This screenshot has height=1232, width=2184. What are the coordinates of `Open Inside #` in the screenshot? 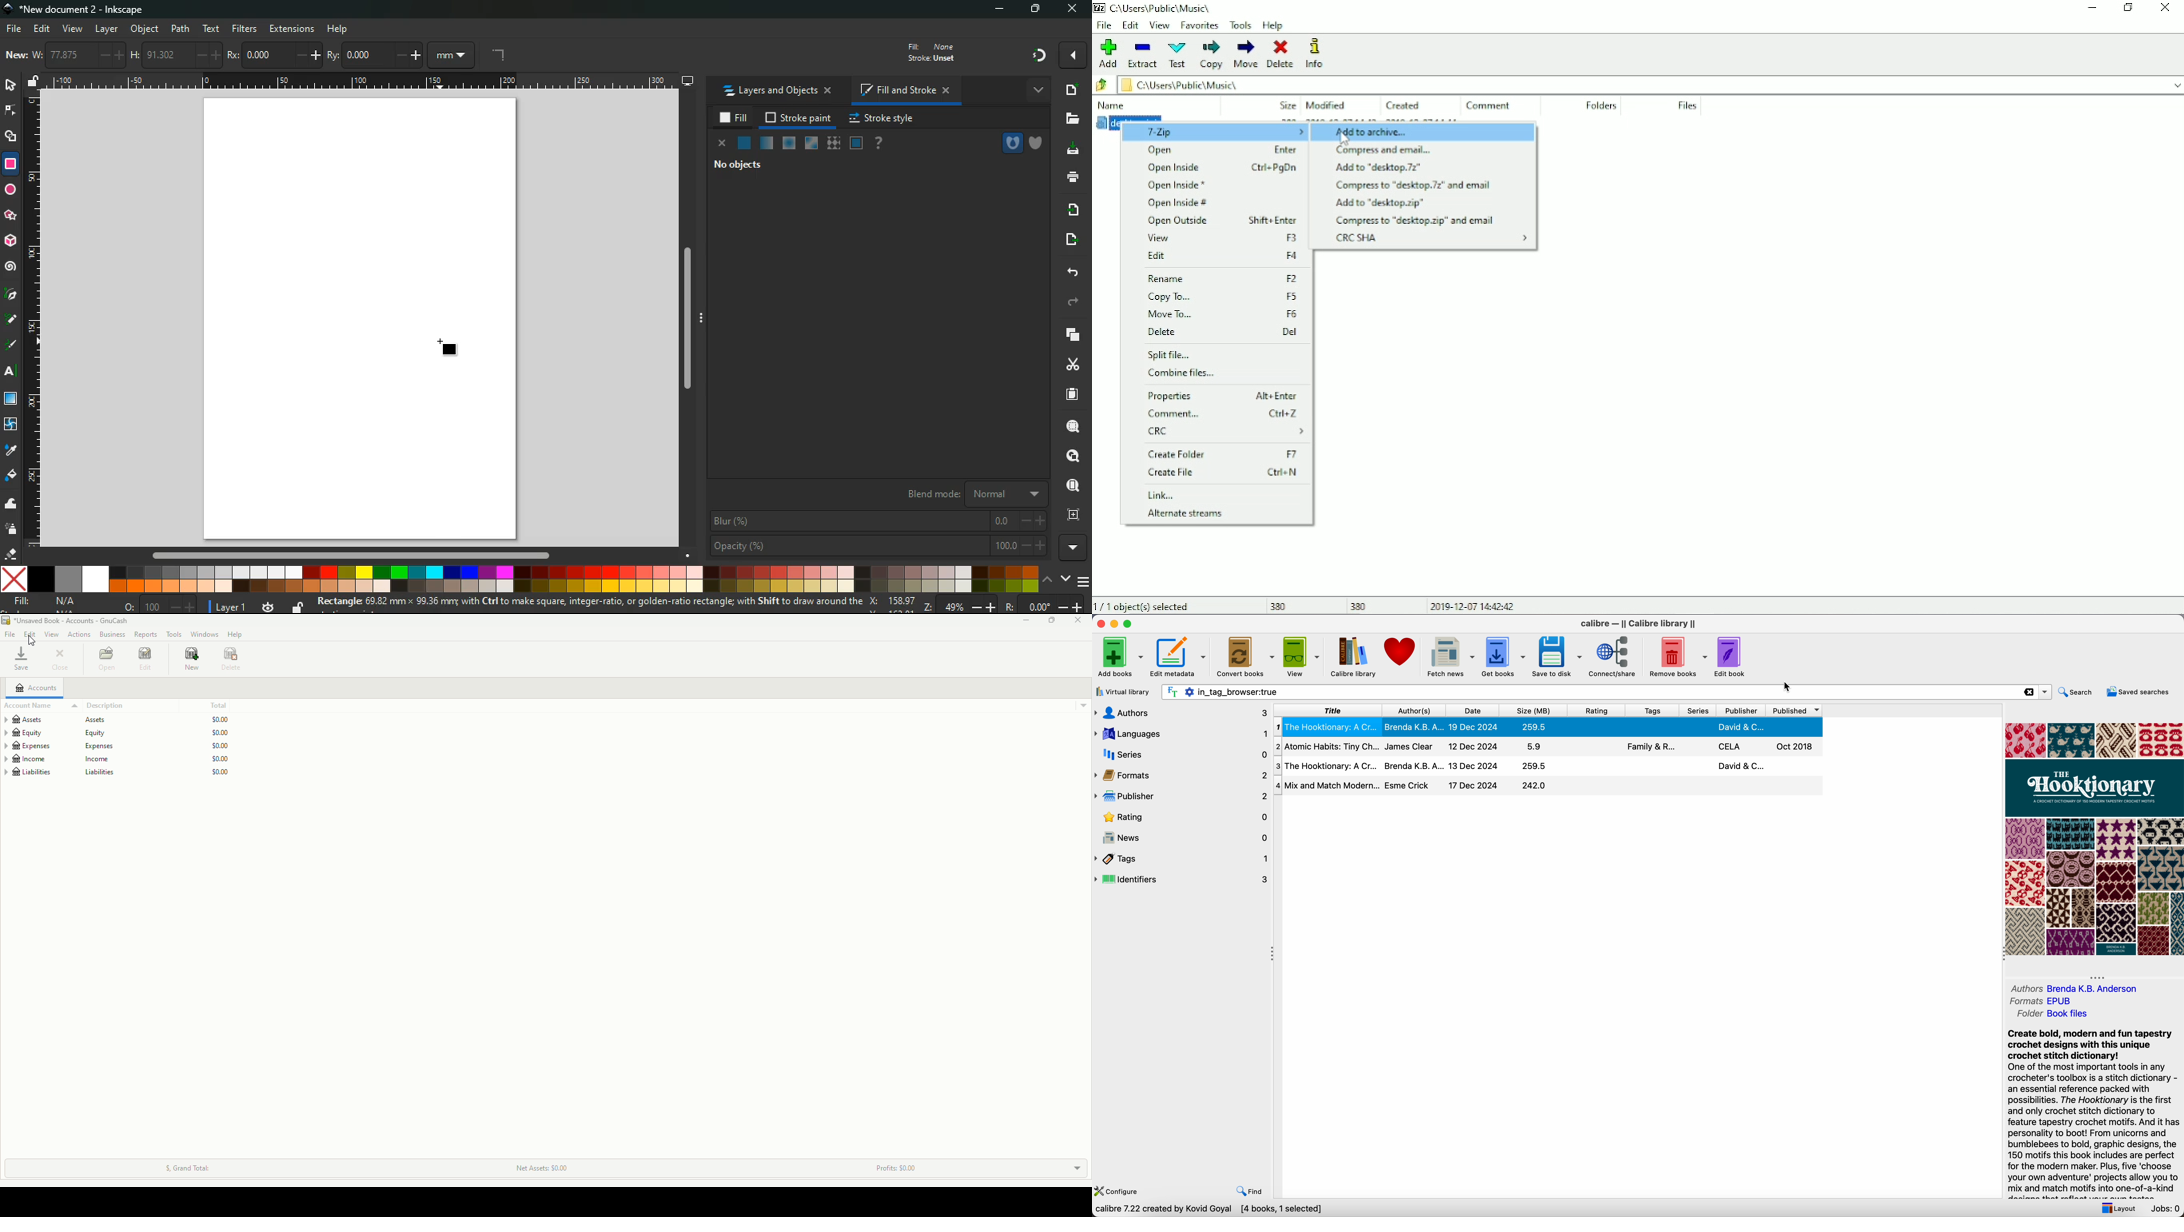 It's located at (1182, 204).